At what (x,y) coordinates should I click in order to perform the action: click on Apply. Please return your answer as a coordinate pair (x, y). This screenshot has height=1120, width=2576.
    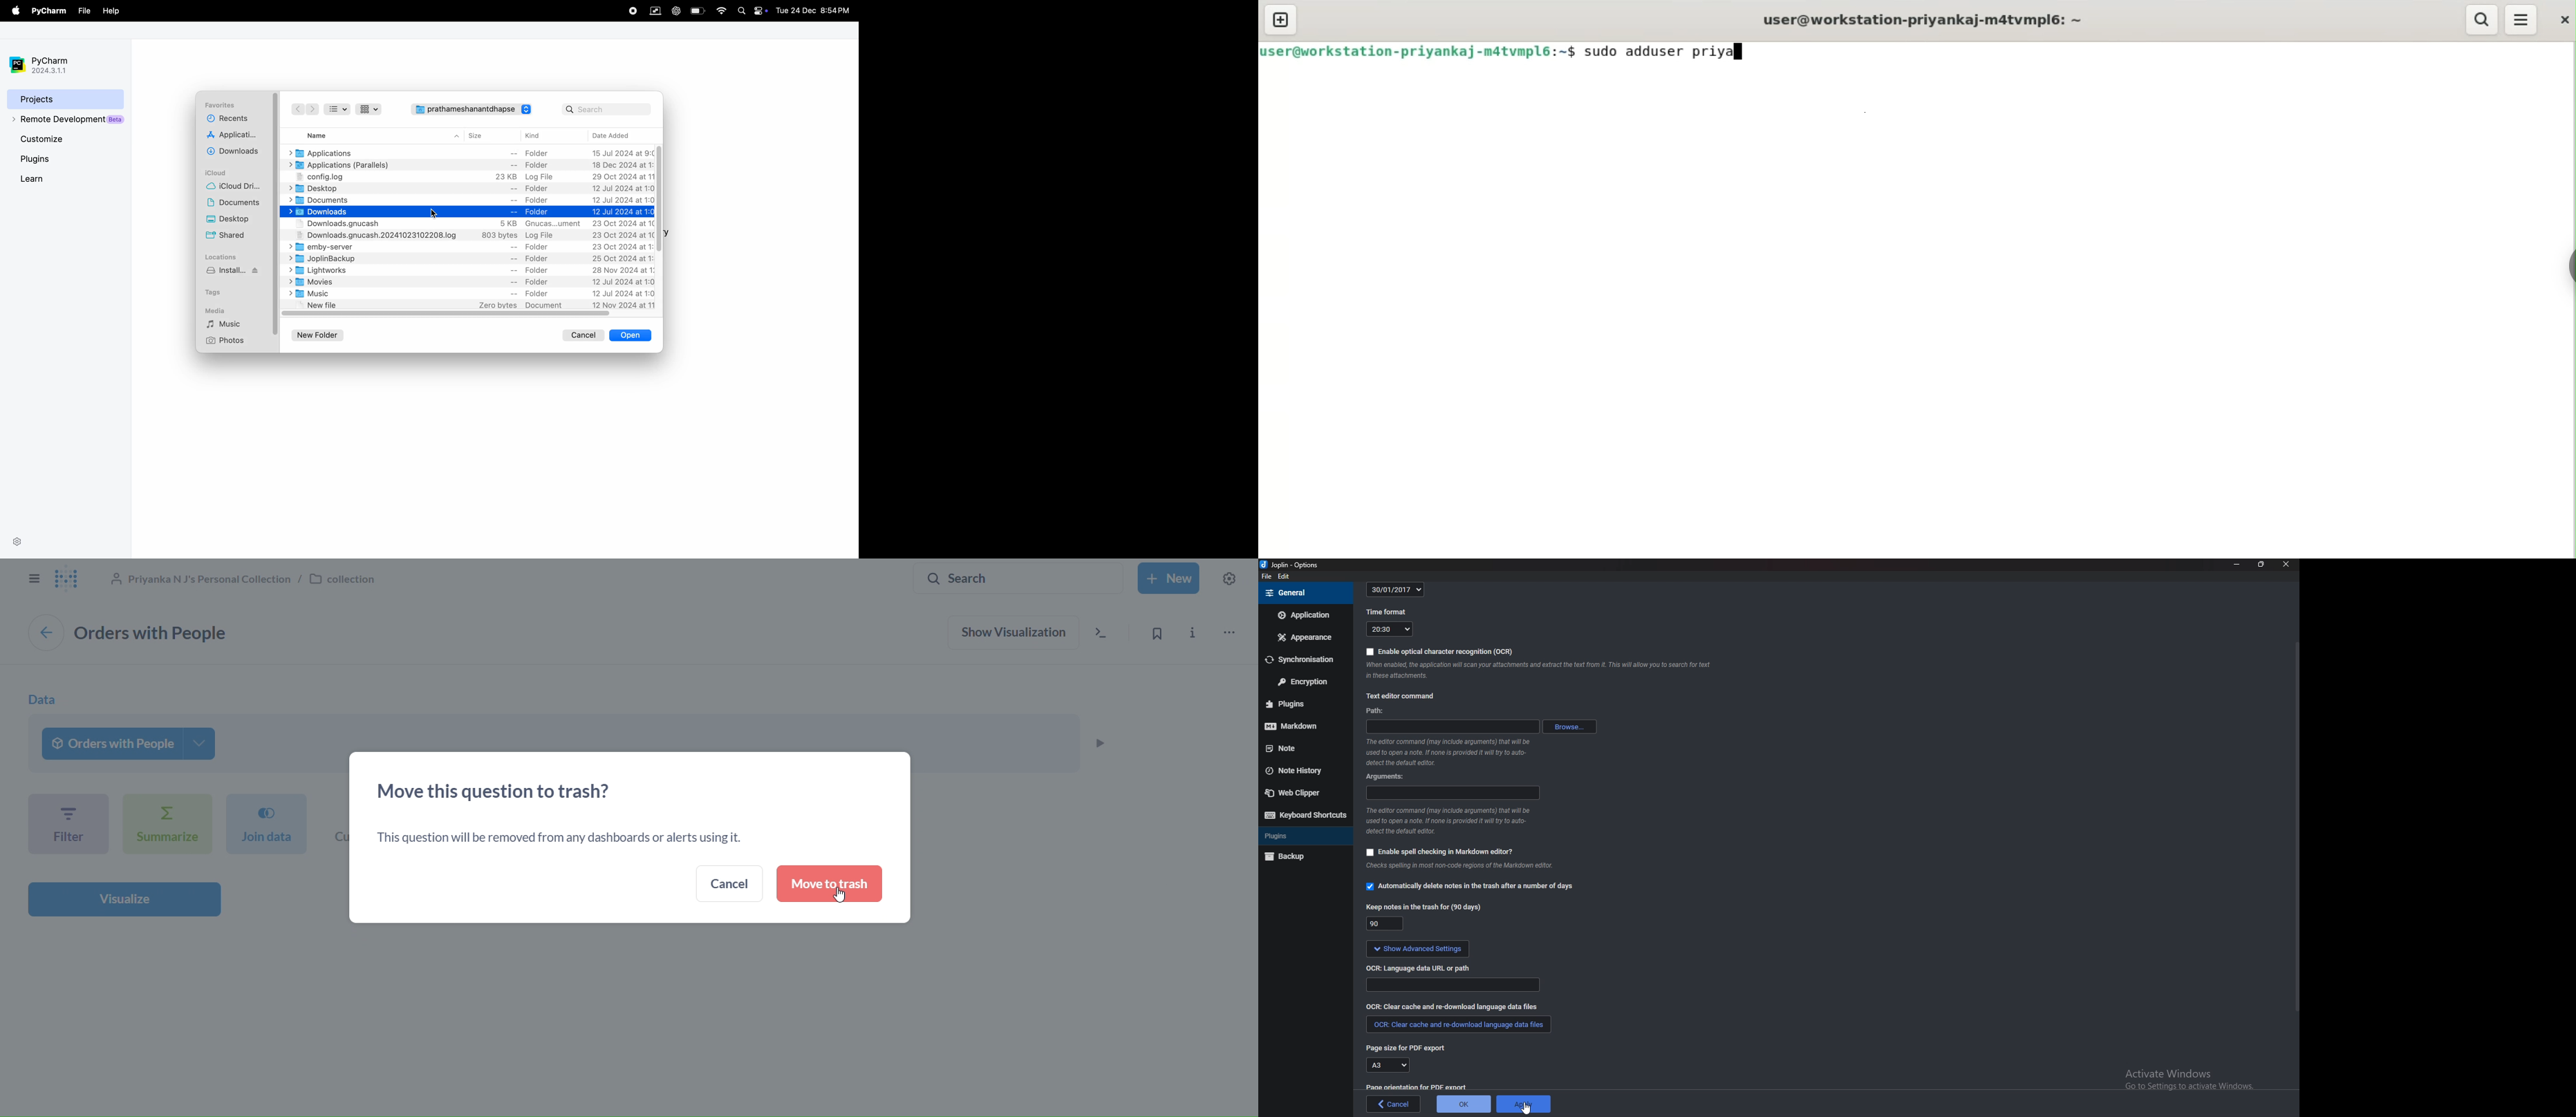
    Looking at the image, I should click on (1525, 1103).